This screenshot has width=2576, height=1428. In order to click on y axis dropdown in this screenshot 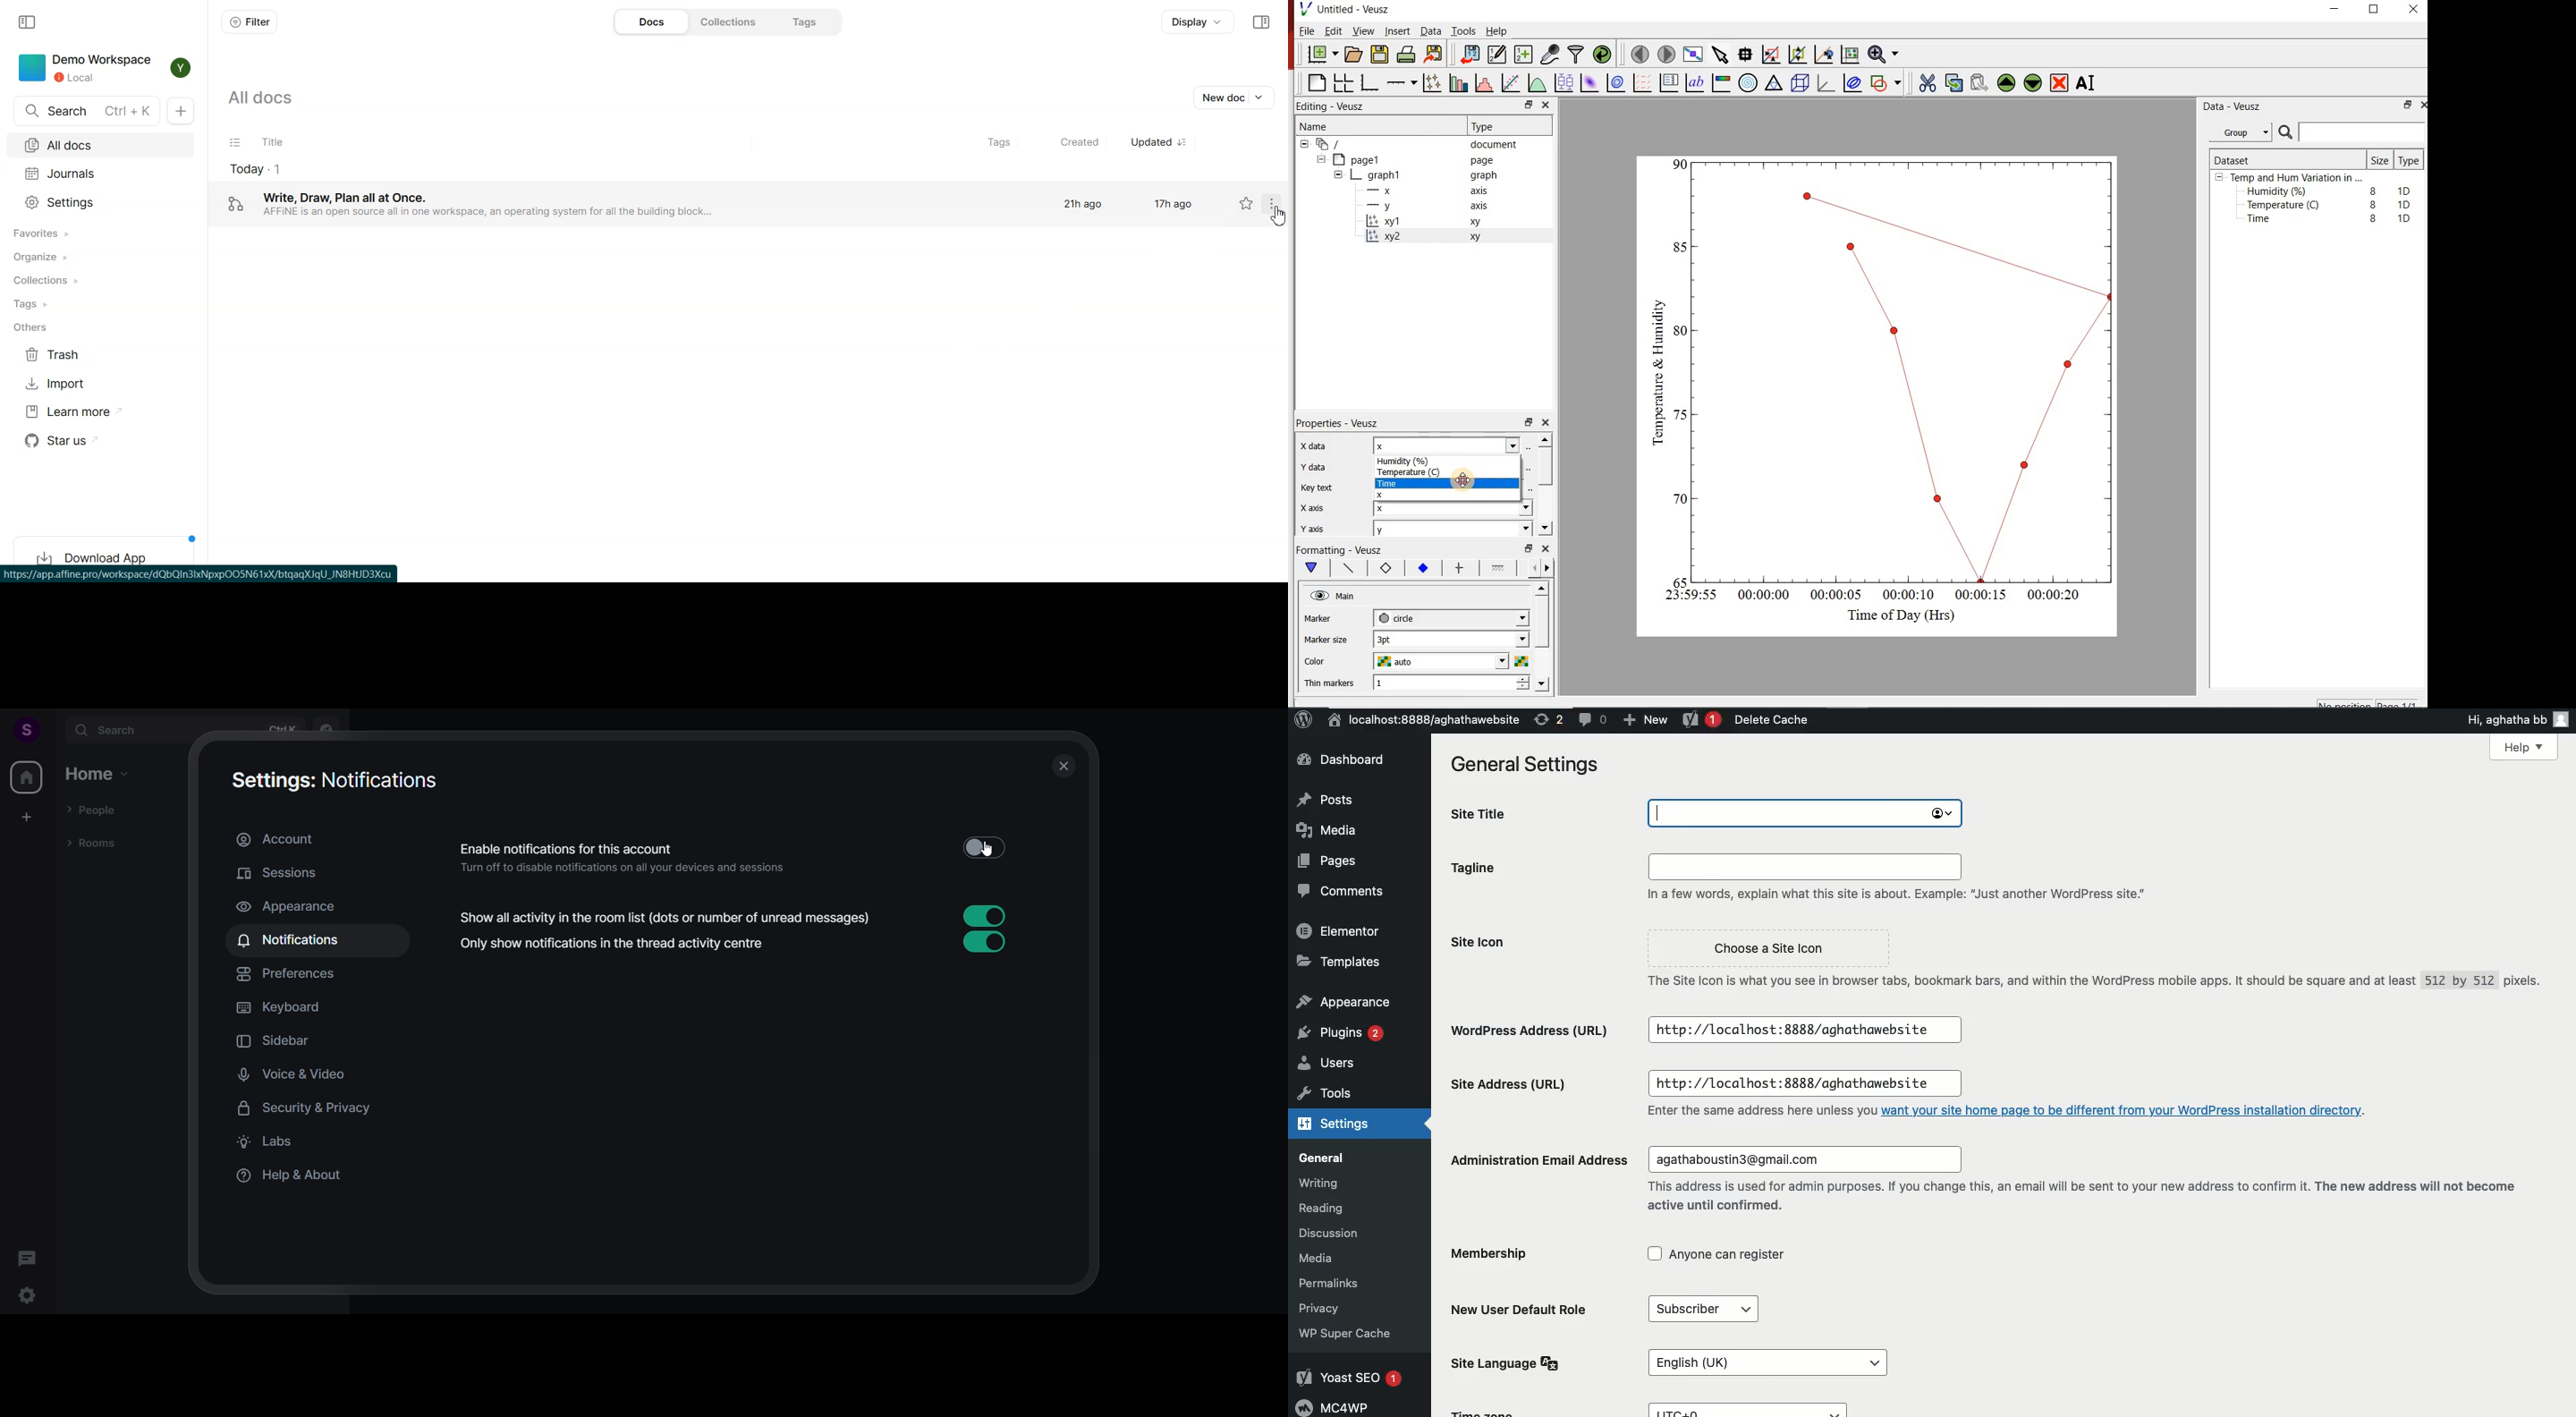, I will do `click(1500, 531)`.